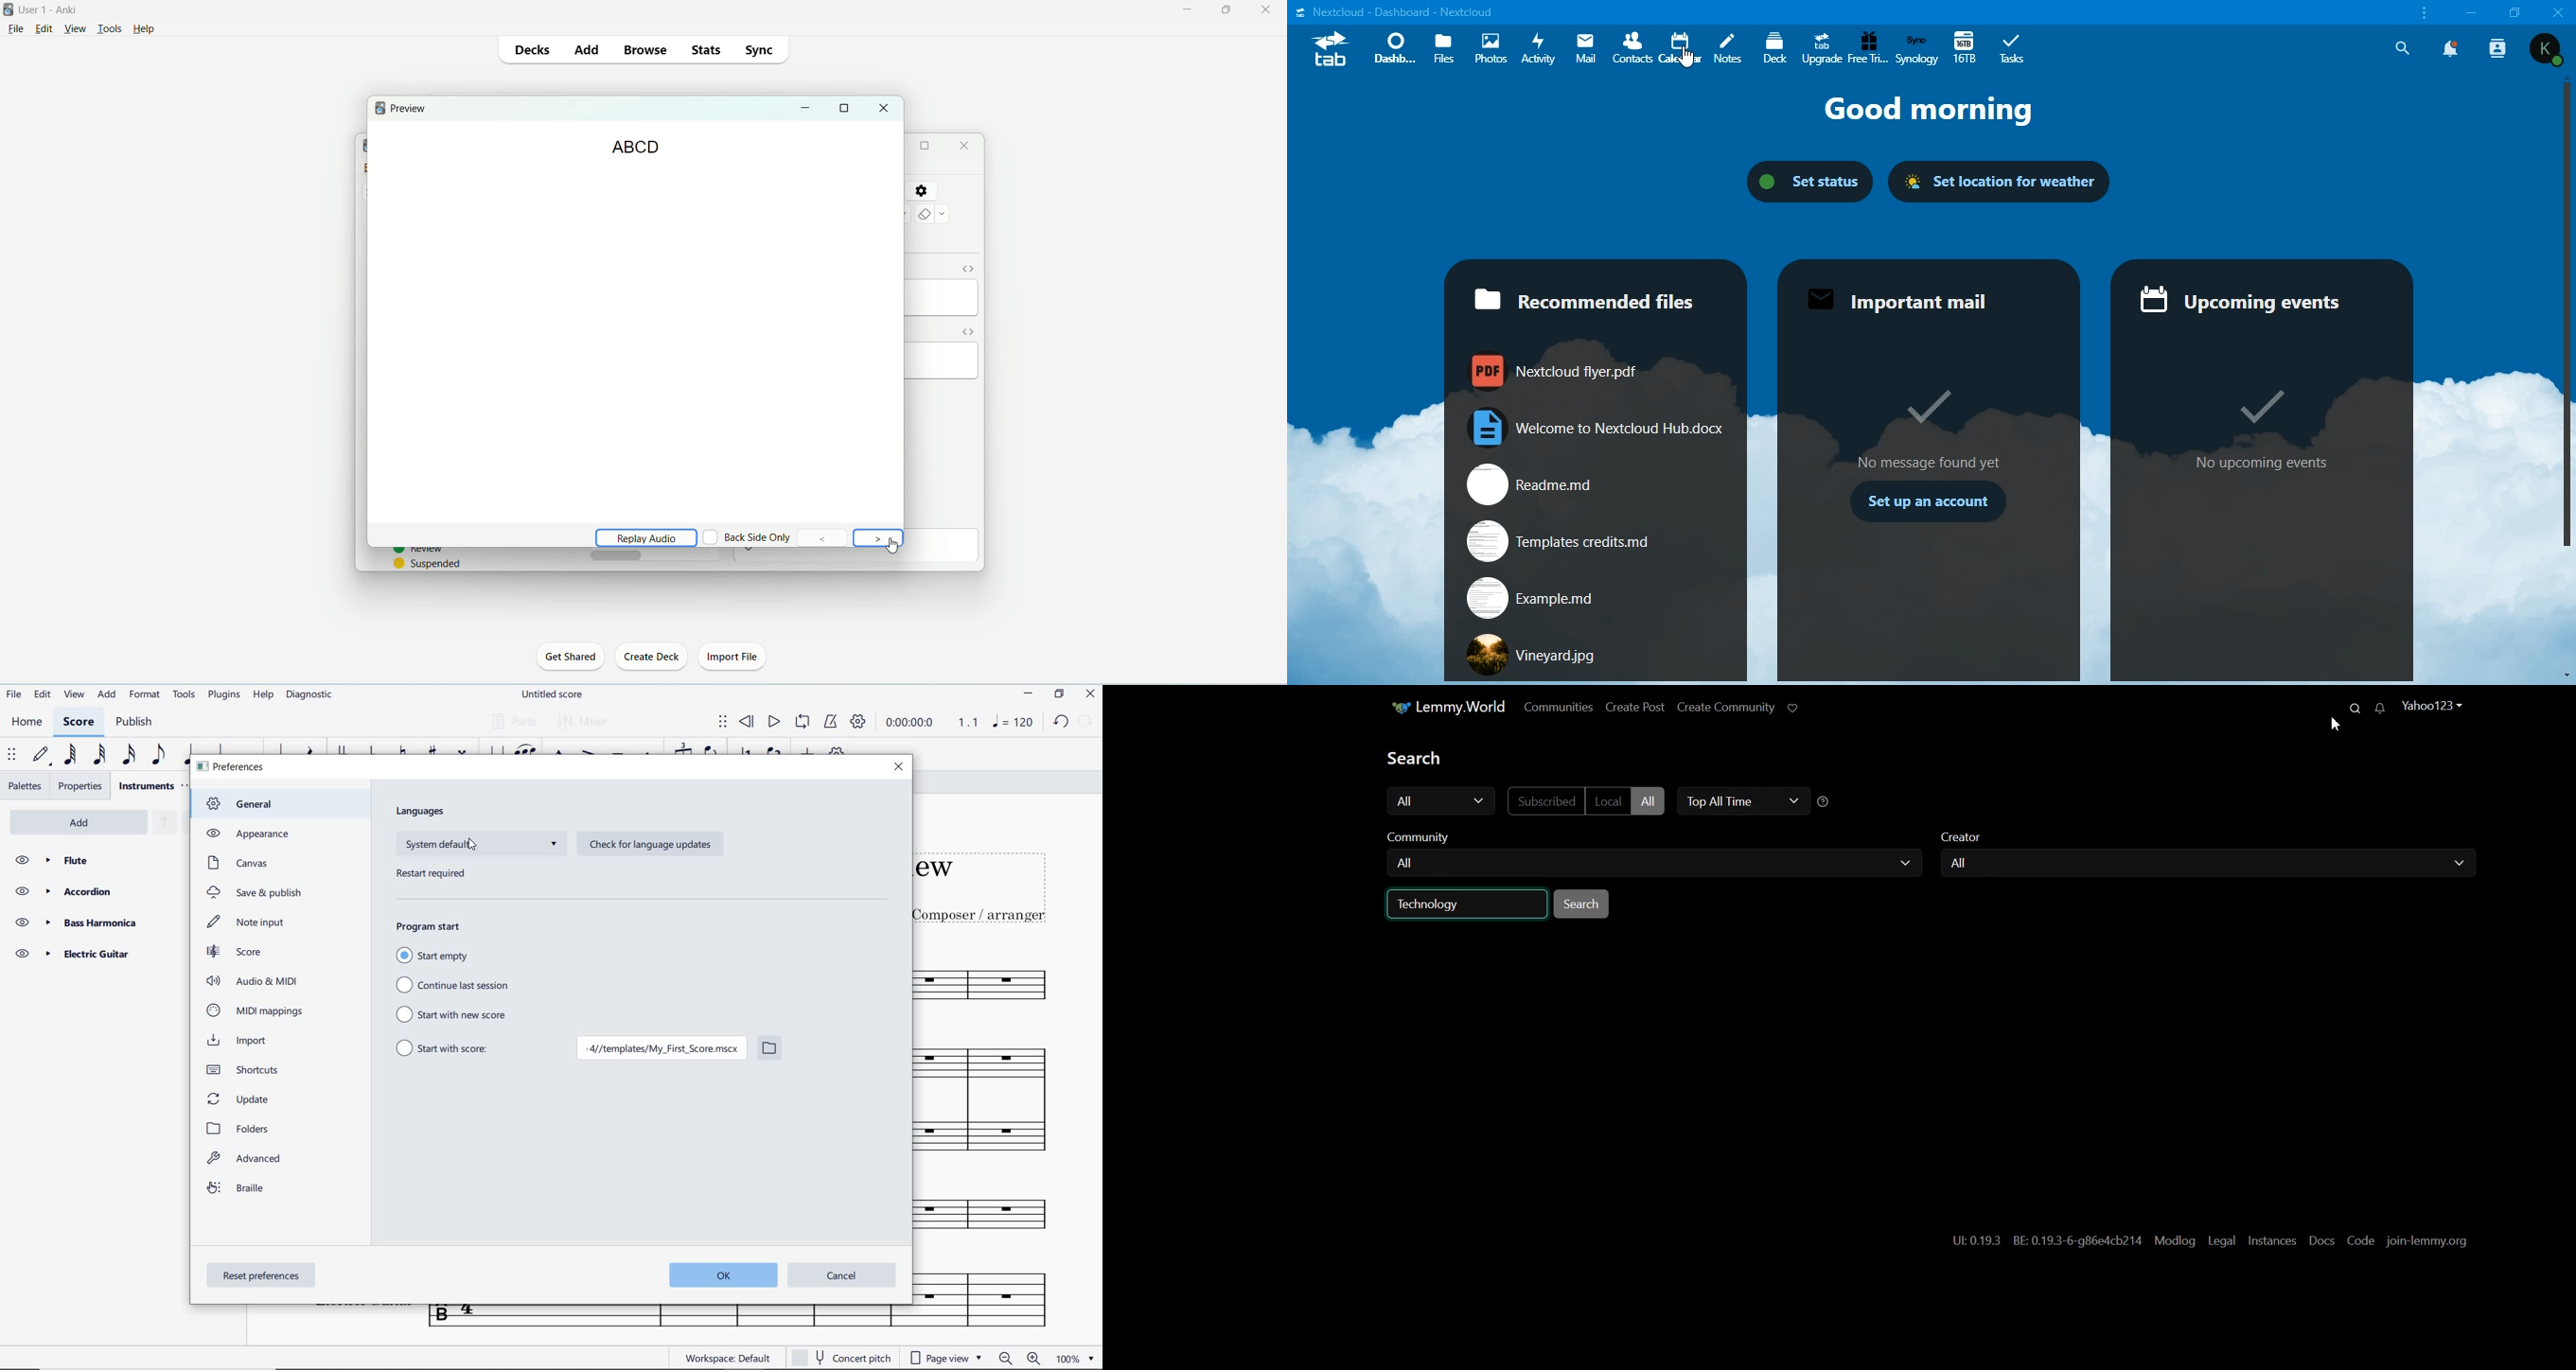 The width and height of the screenshot is (2576, 1372). What do you see at coordinates (1558, 706) in the screenshot?
I see `Communities` at bounding box center [1558, 706].